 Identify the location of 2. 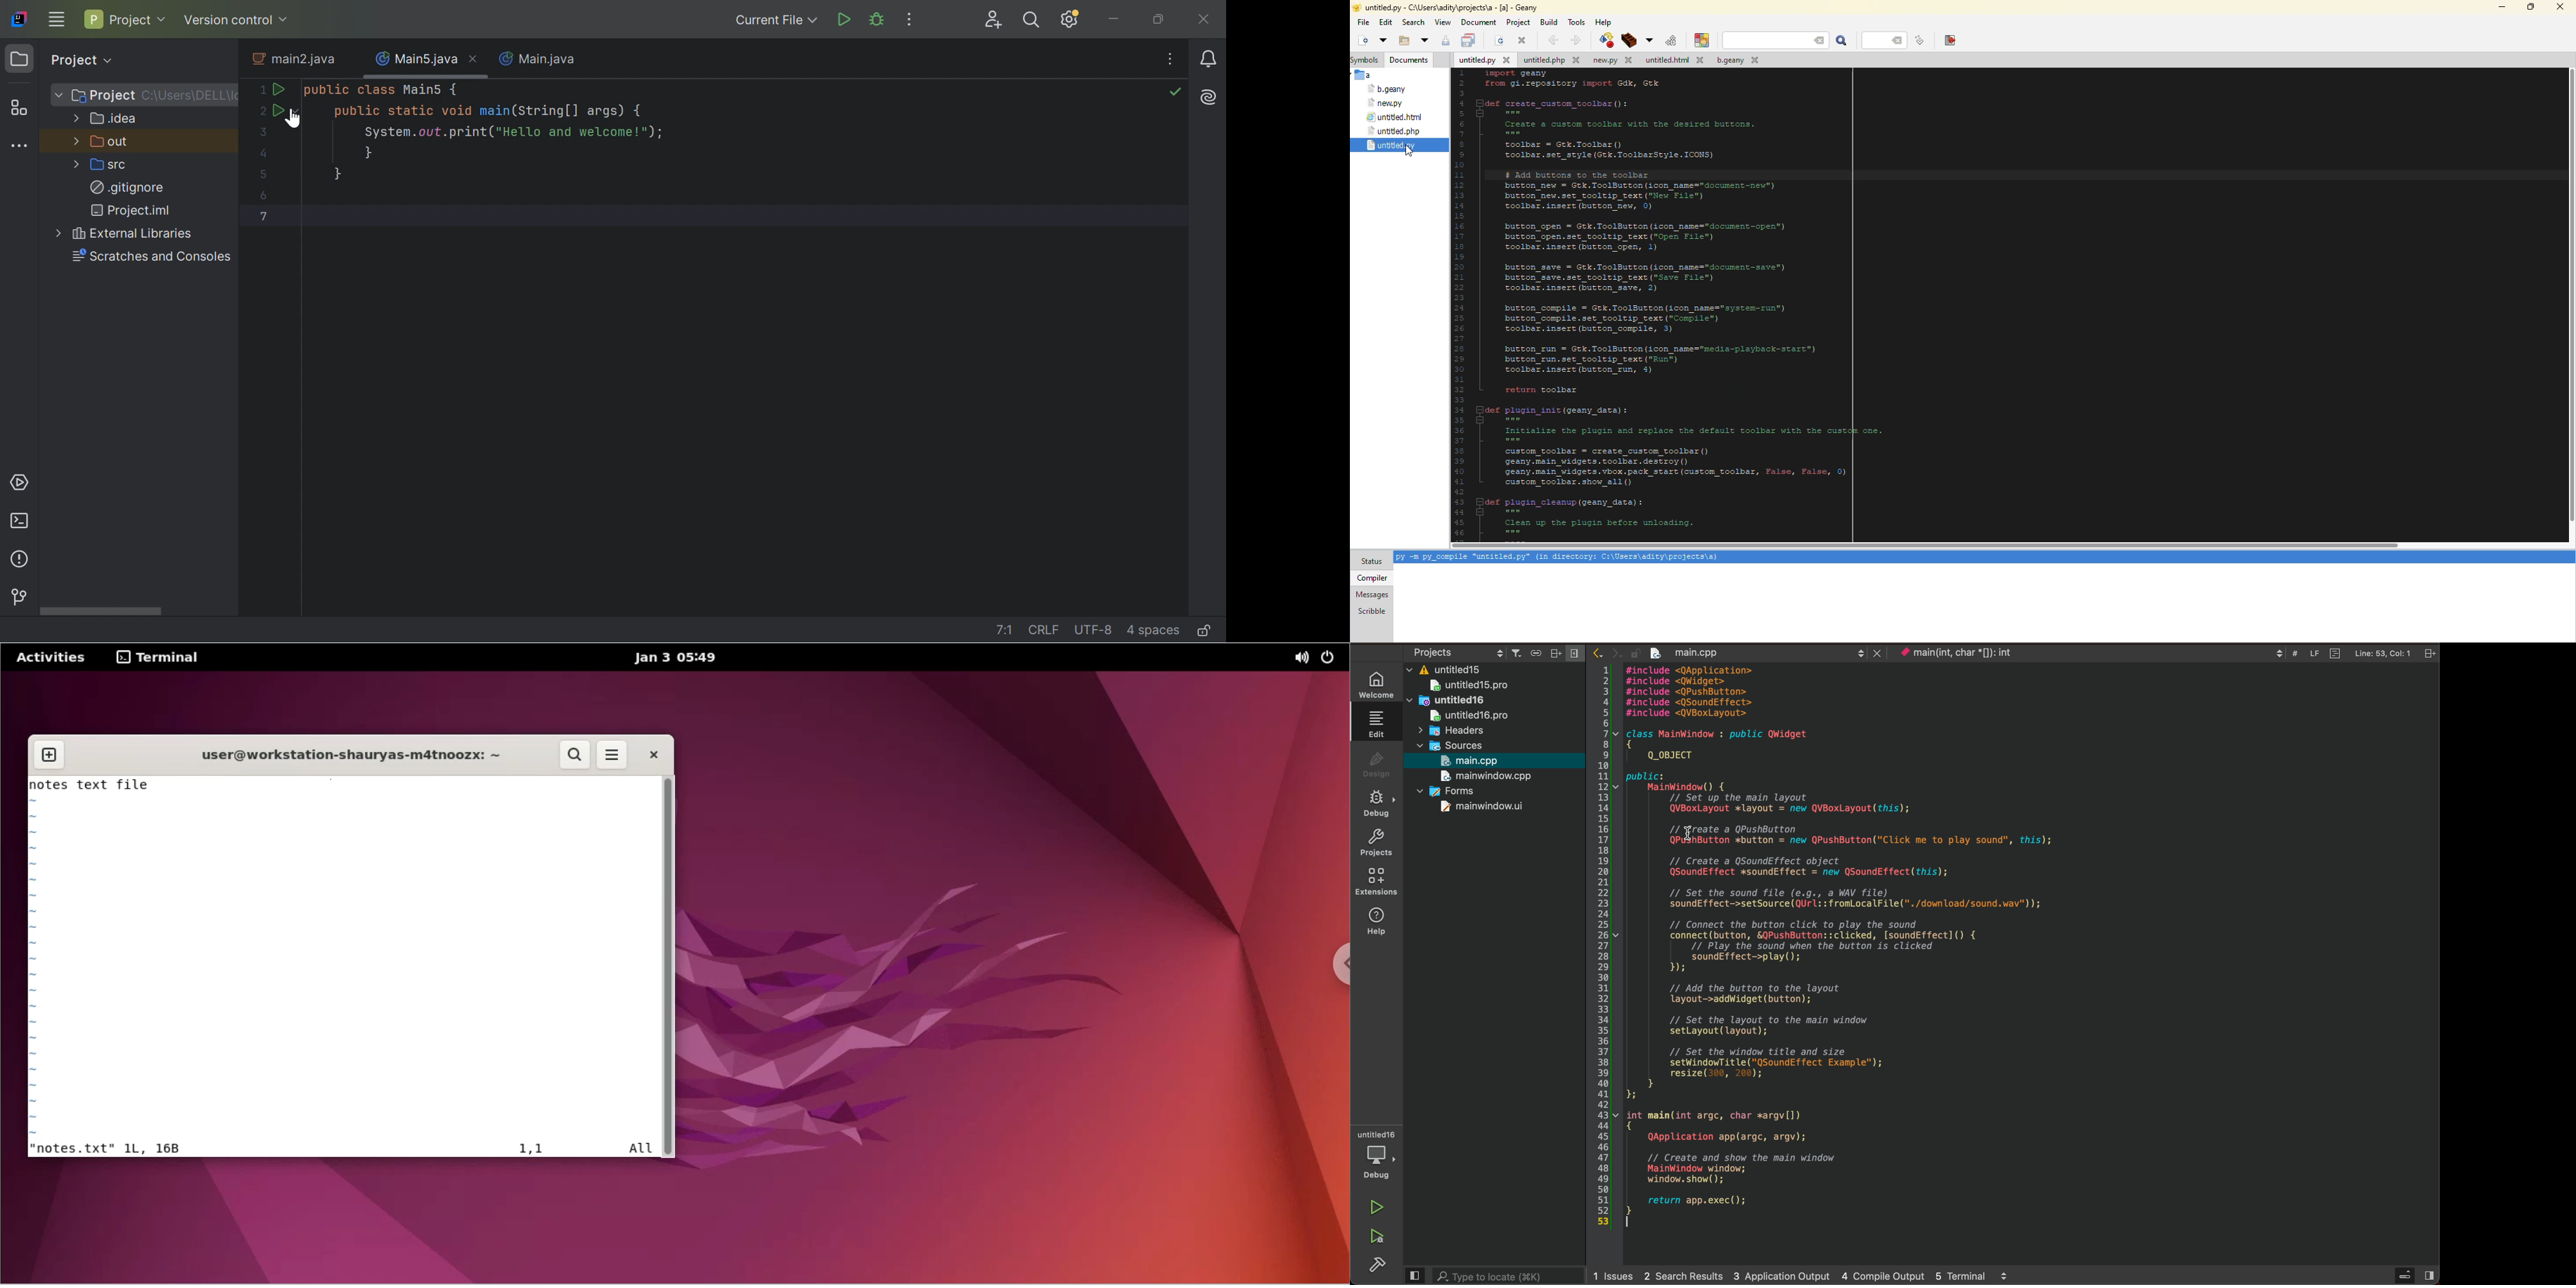
(260, 109).